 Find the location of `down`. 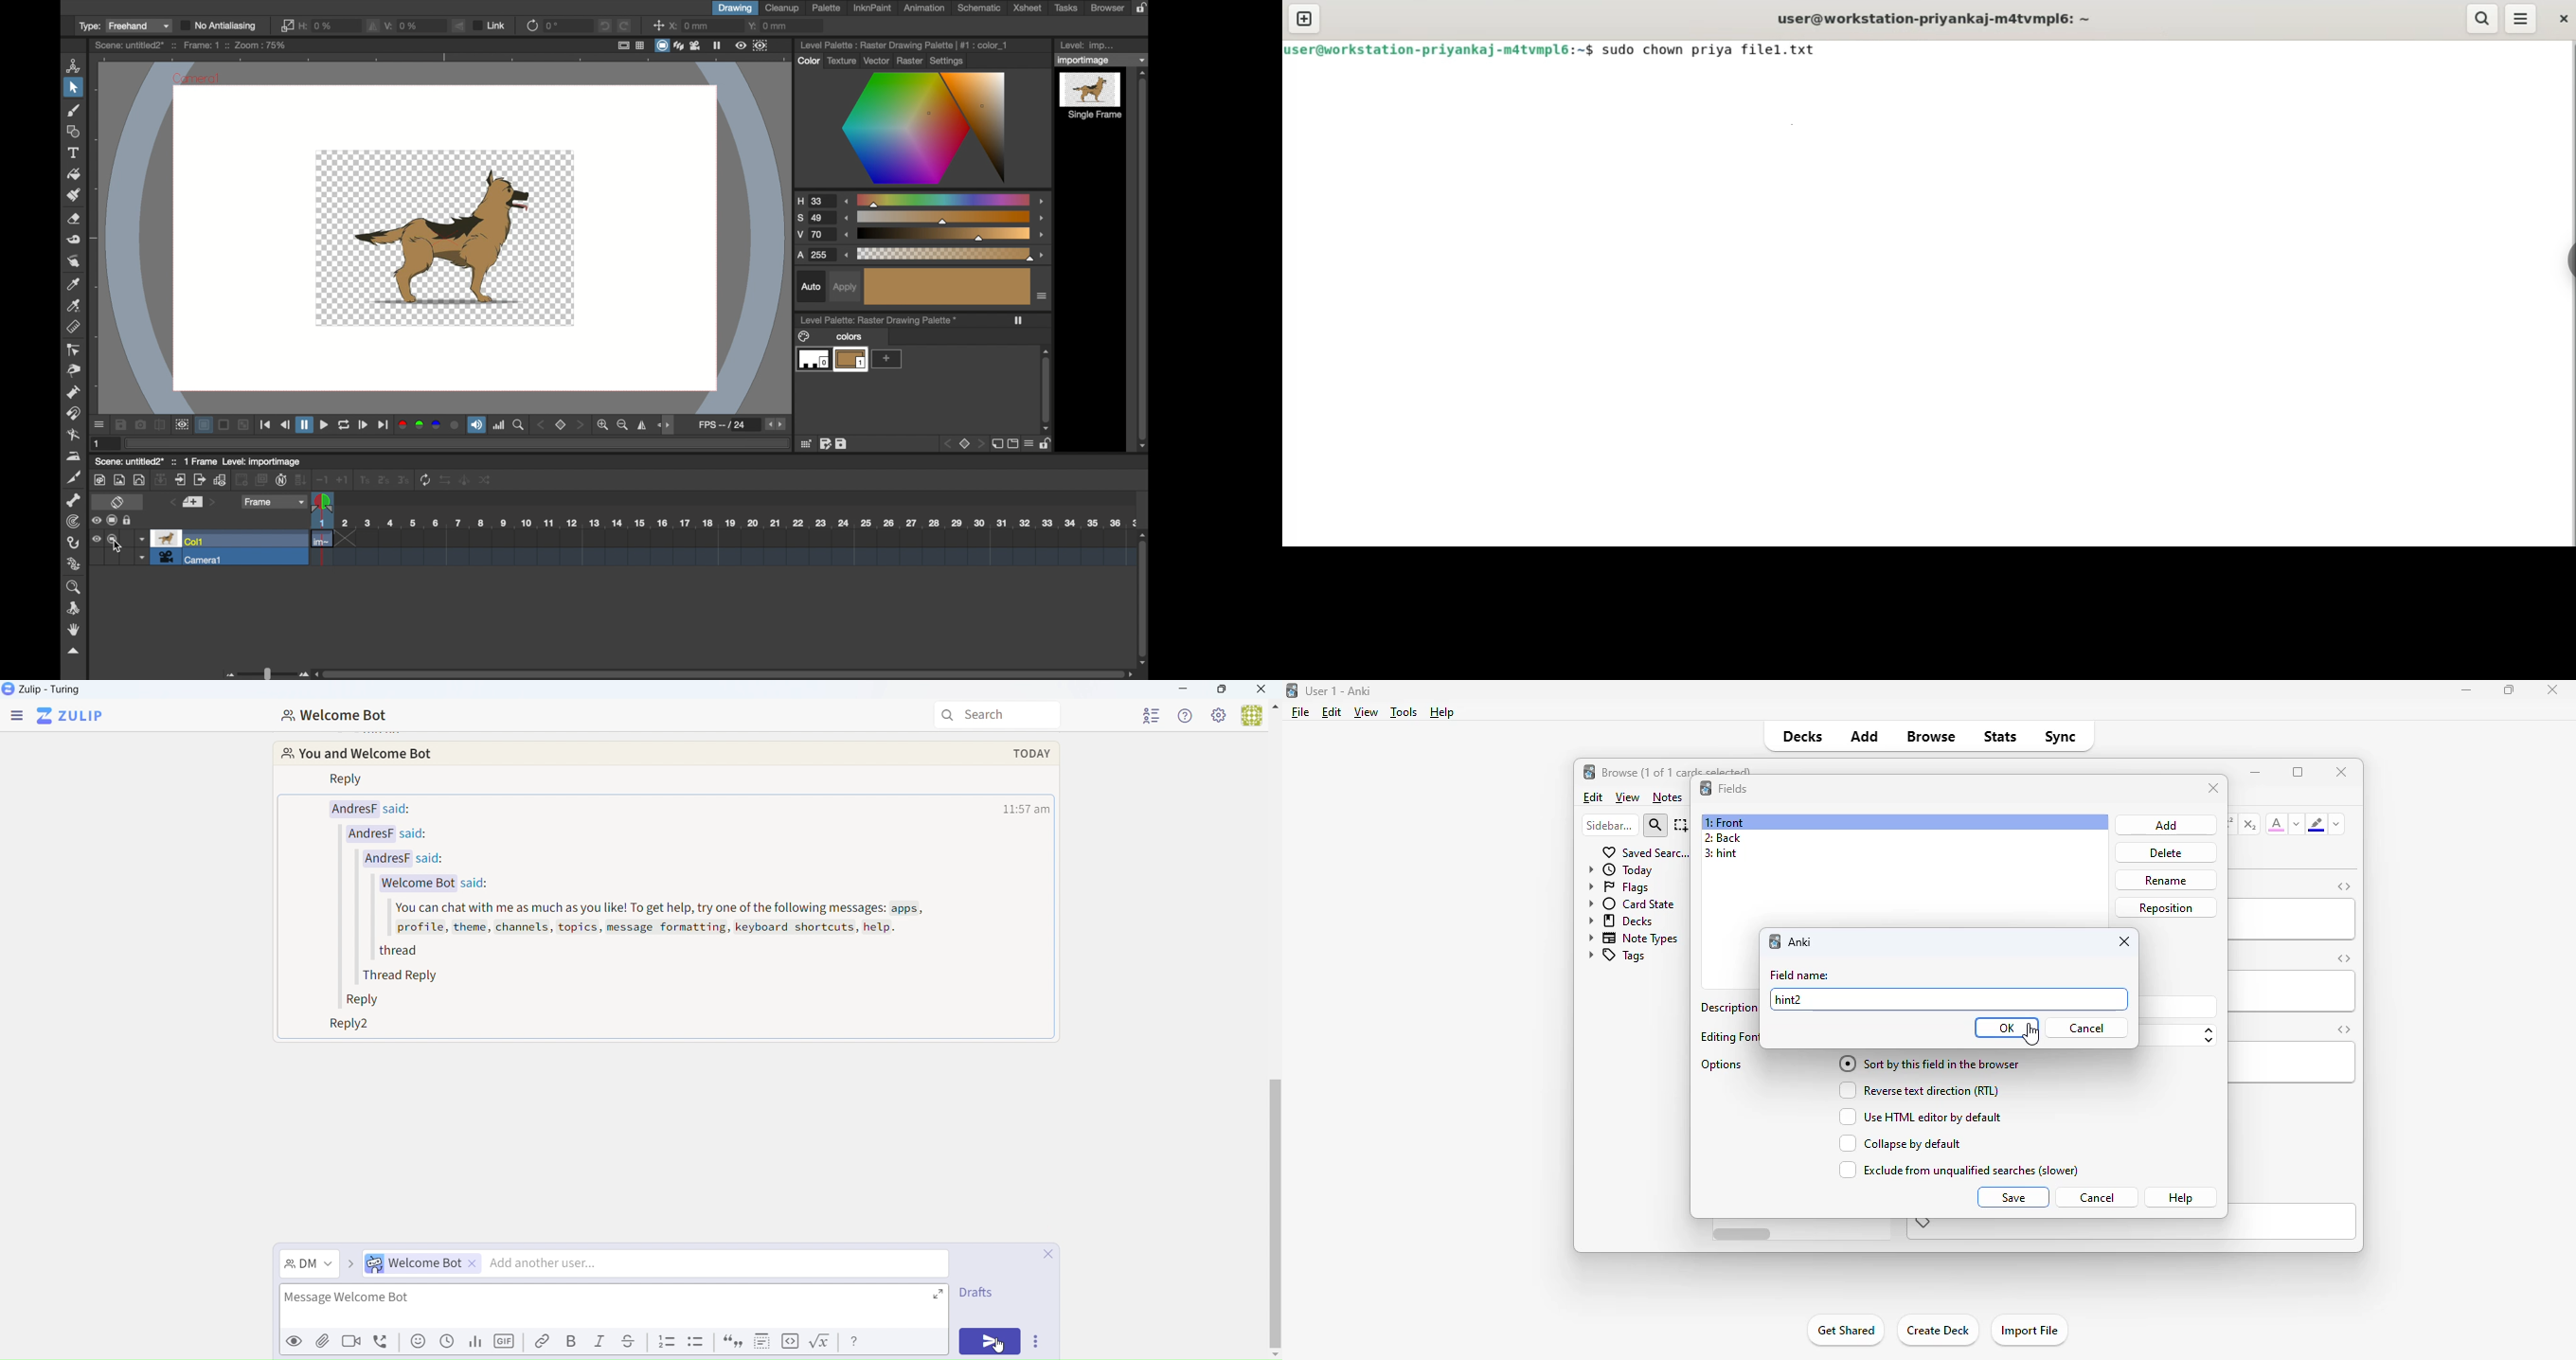

down is located at coordinates (161, 479).